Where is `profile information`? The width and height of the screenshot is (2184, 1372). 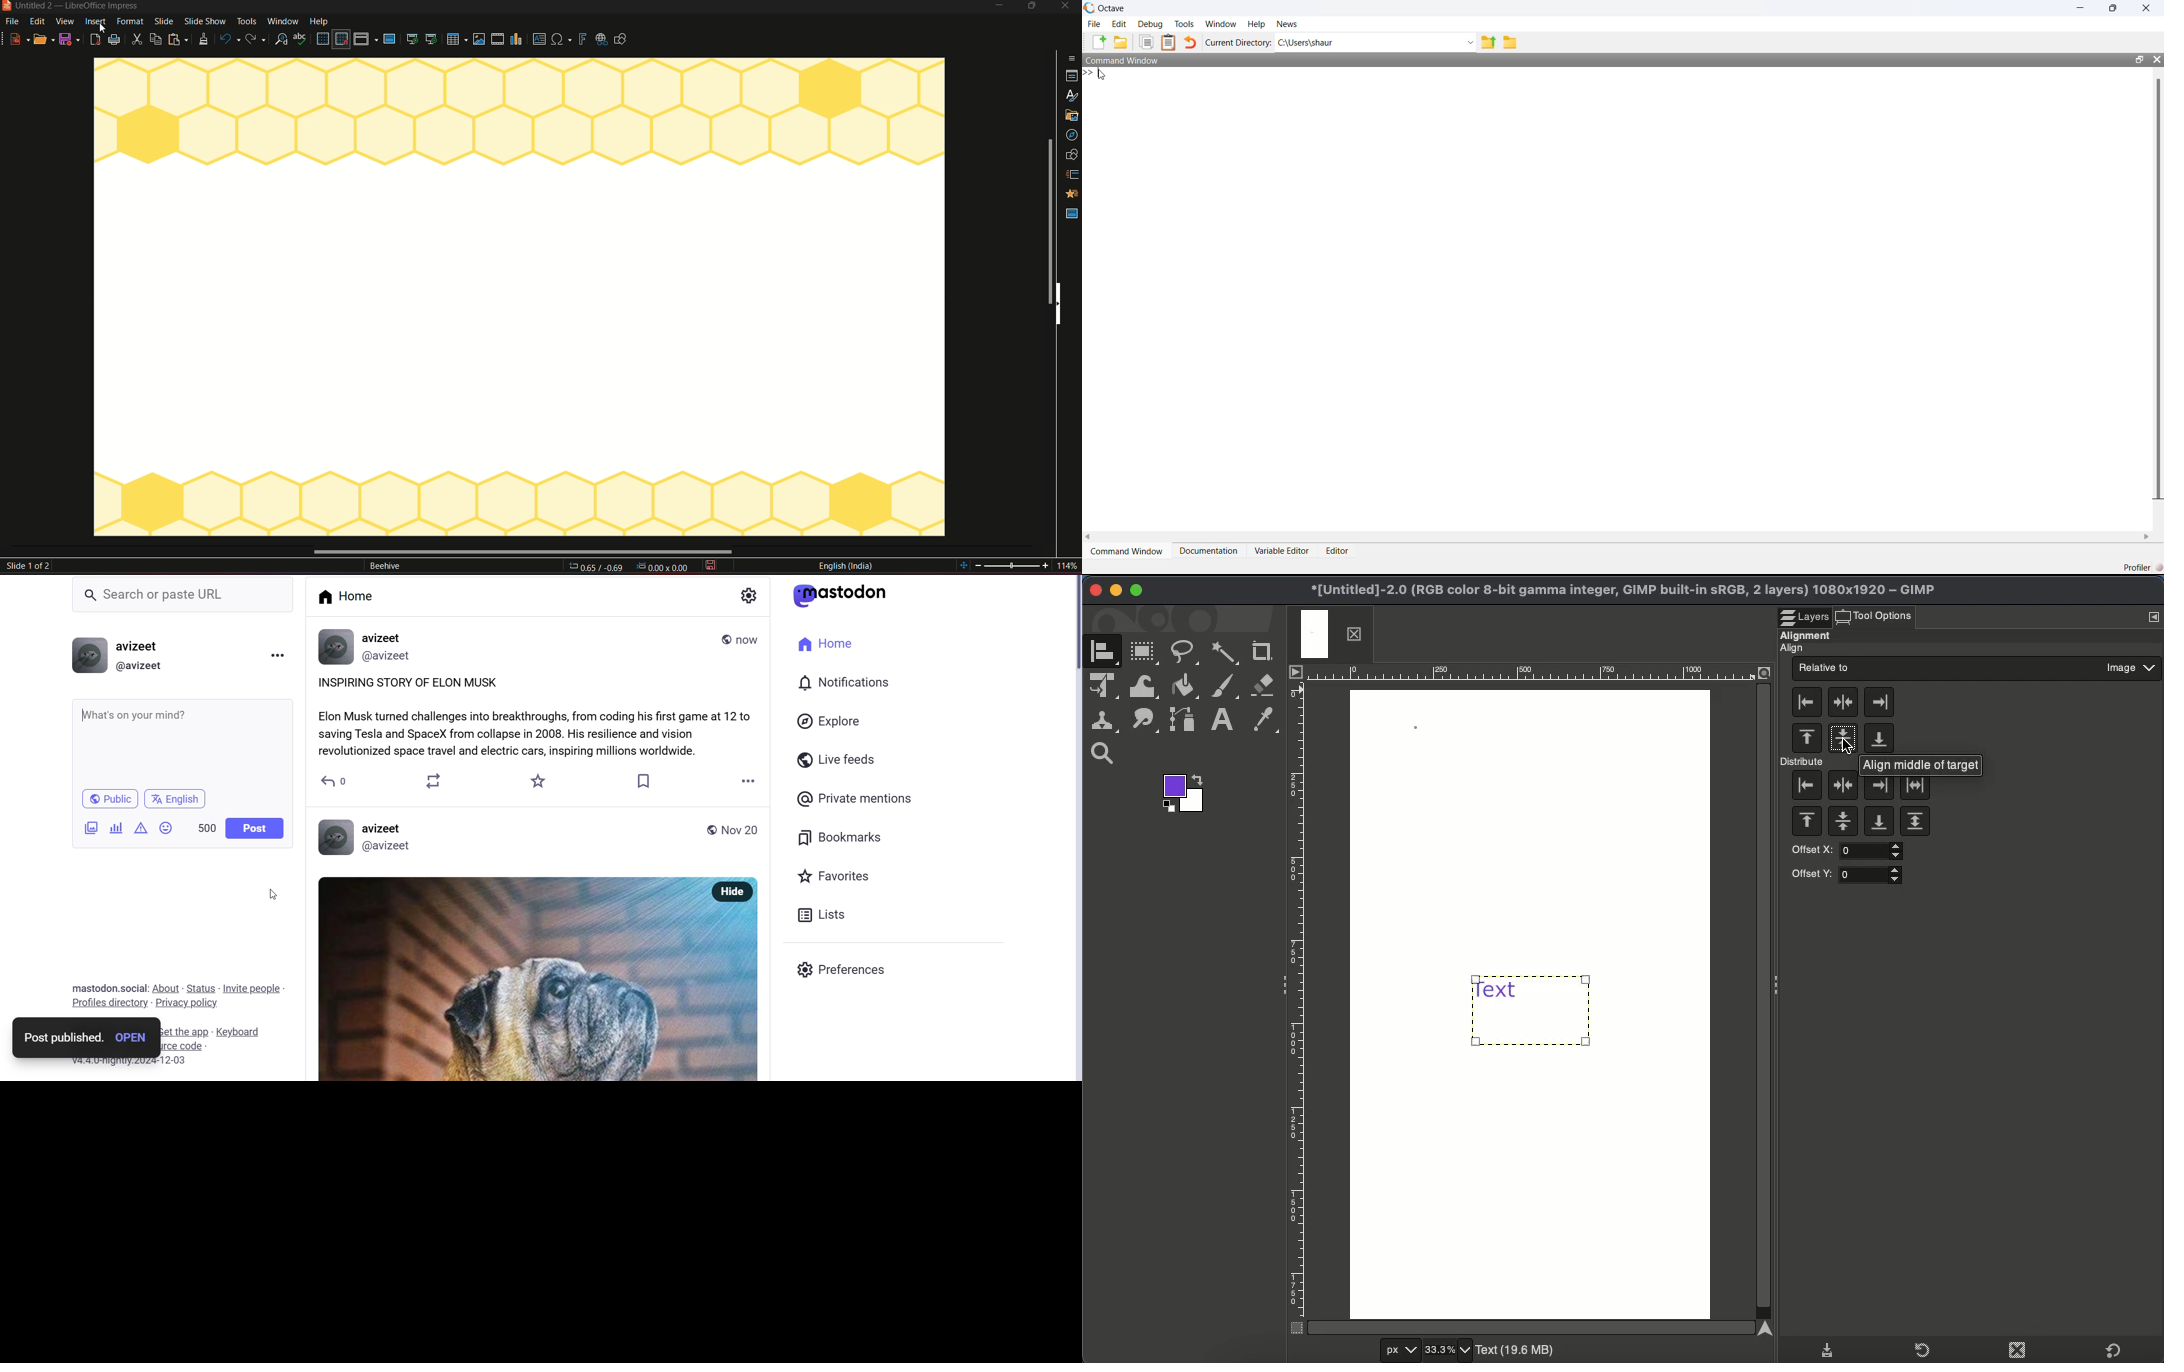
profile information is located at coordinates (337, 647).